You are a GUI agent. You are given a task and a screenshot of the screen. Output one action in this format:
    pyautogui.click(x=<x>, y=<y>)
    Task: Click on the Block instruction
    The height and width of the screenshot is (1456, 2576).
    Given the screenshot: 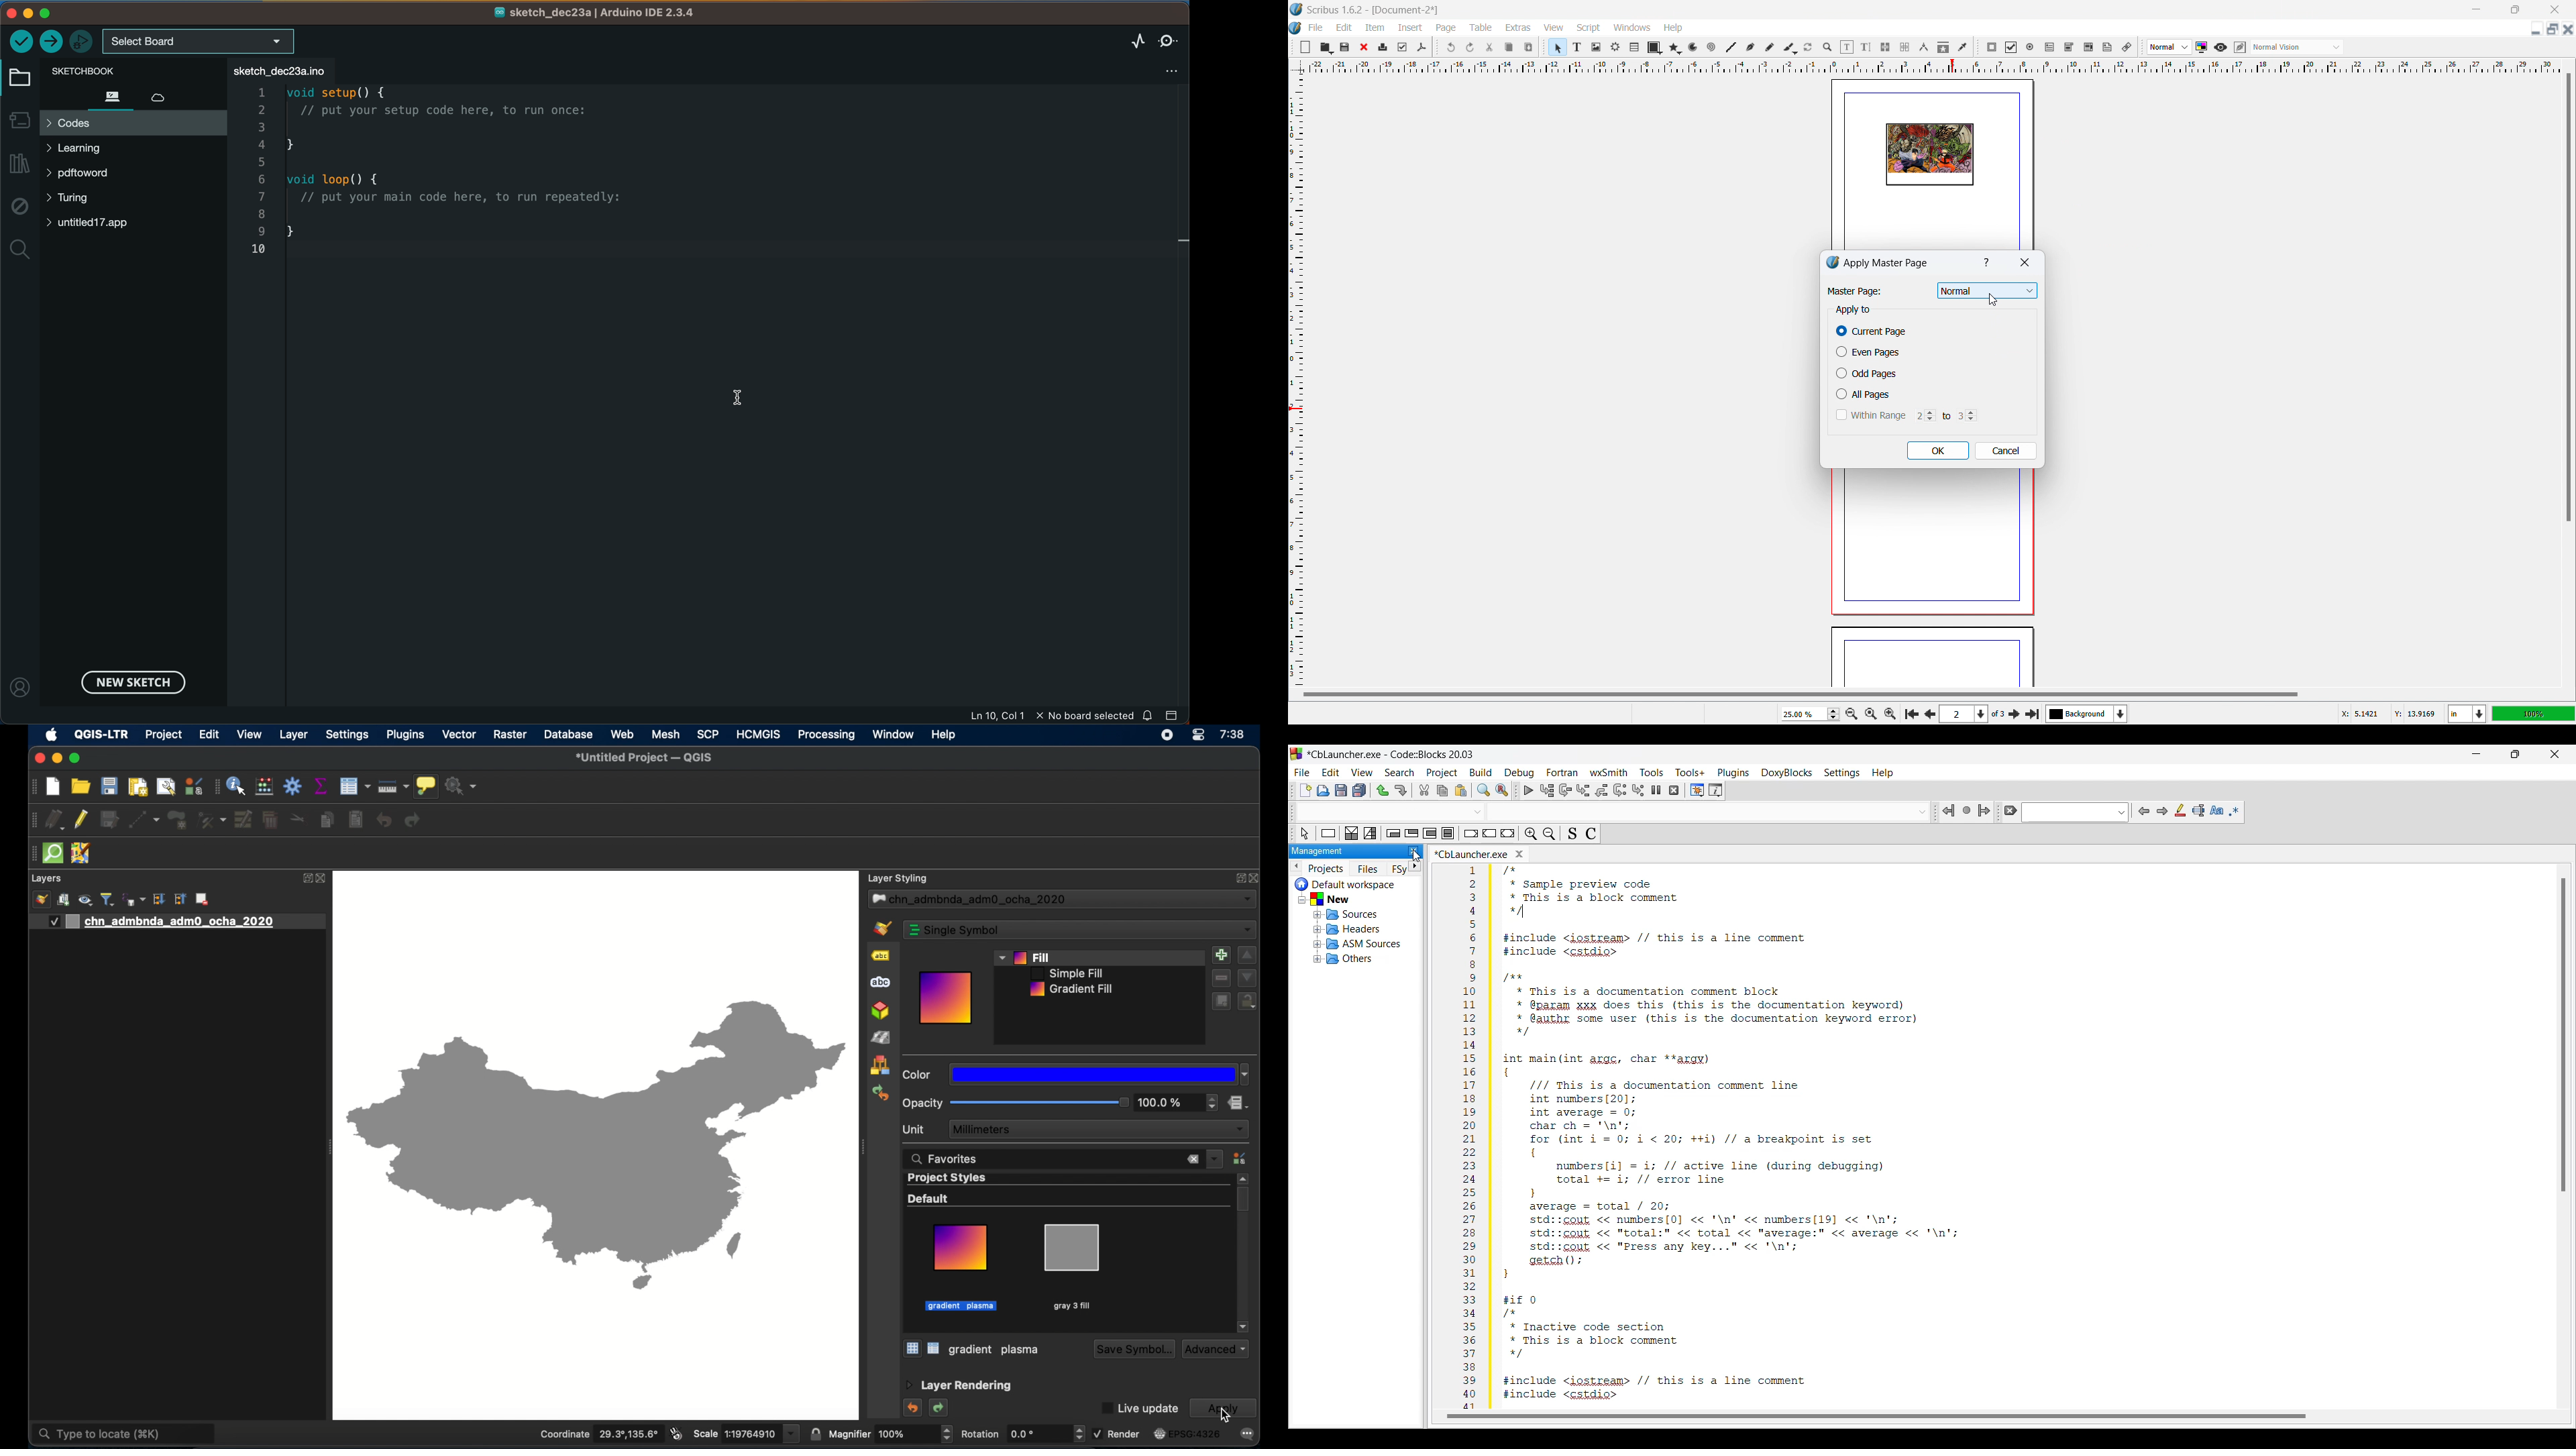 What is the action you would take?
    pyautogui.click(x=1448, y=833)
    